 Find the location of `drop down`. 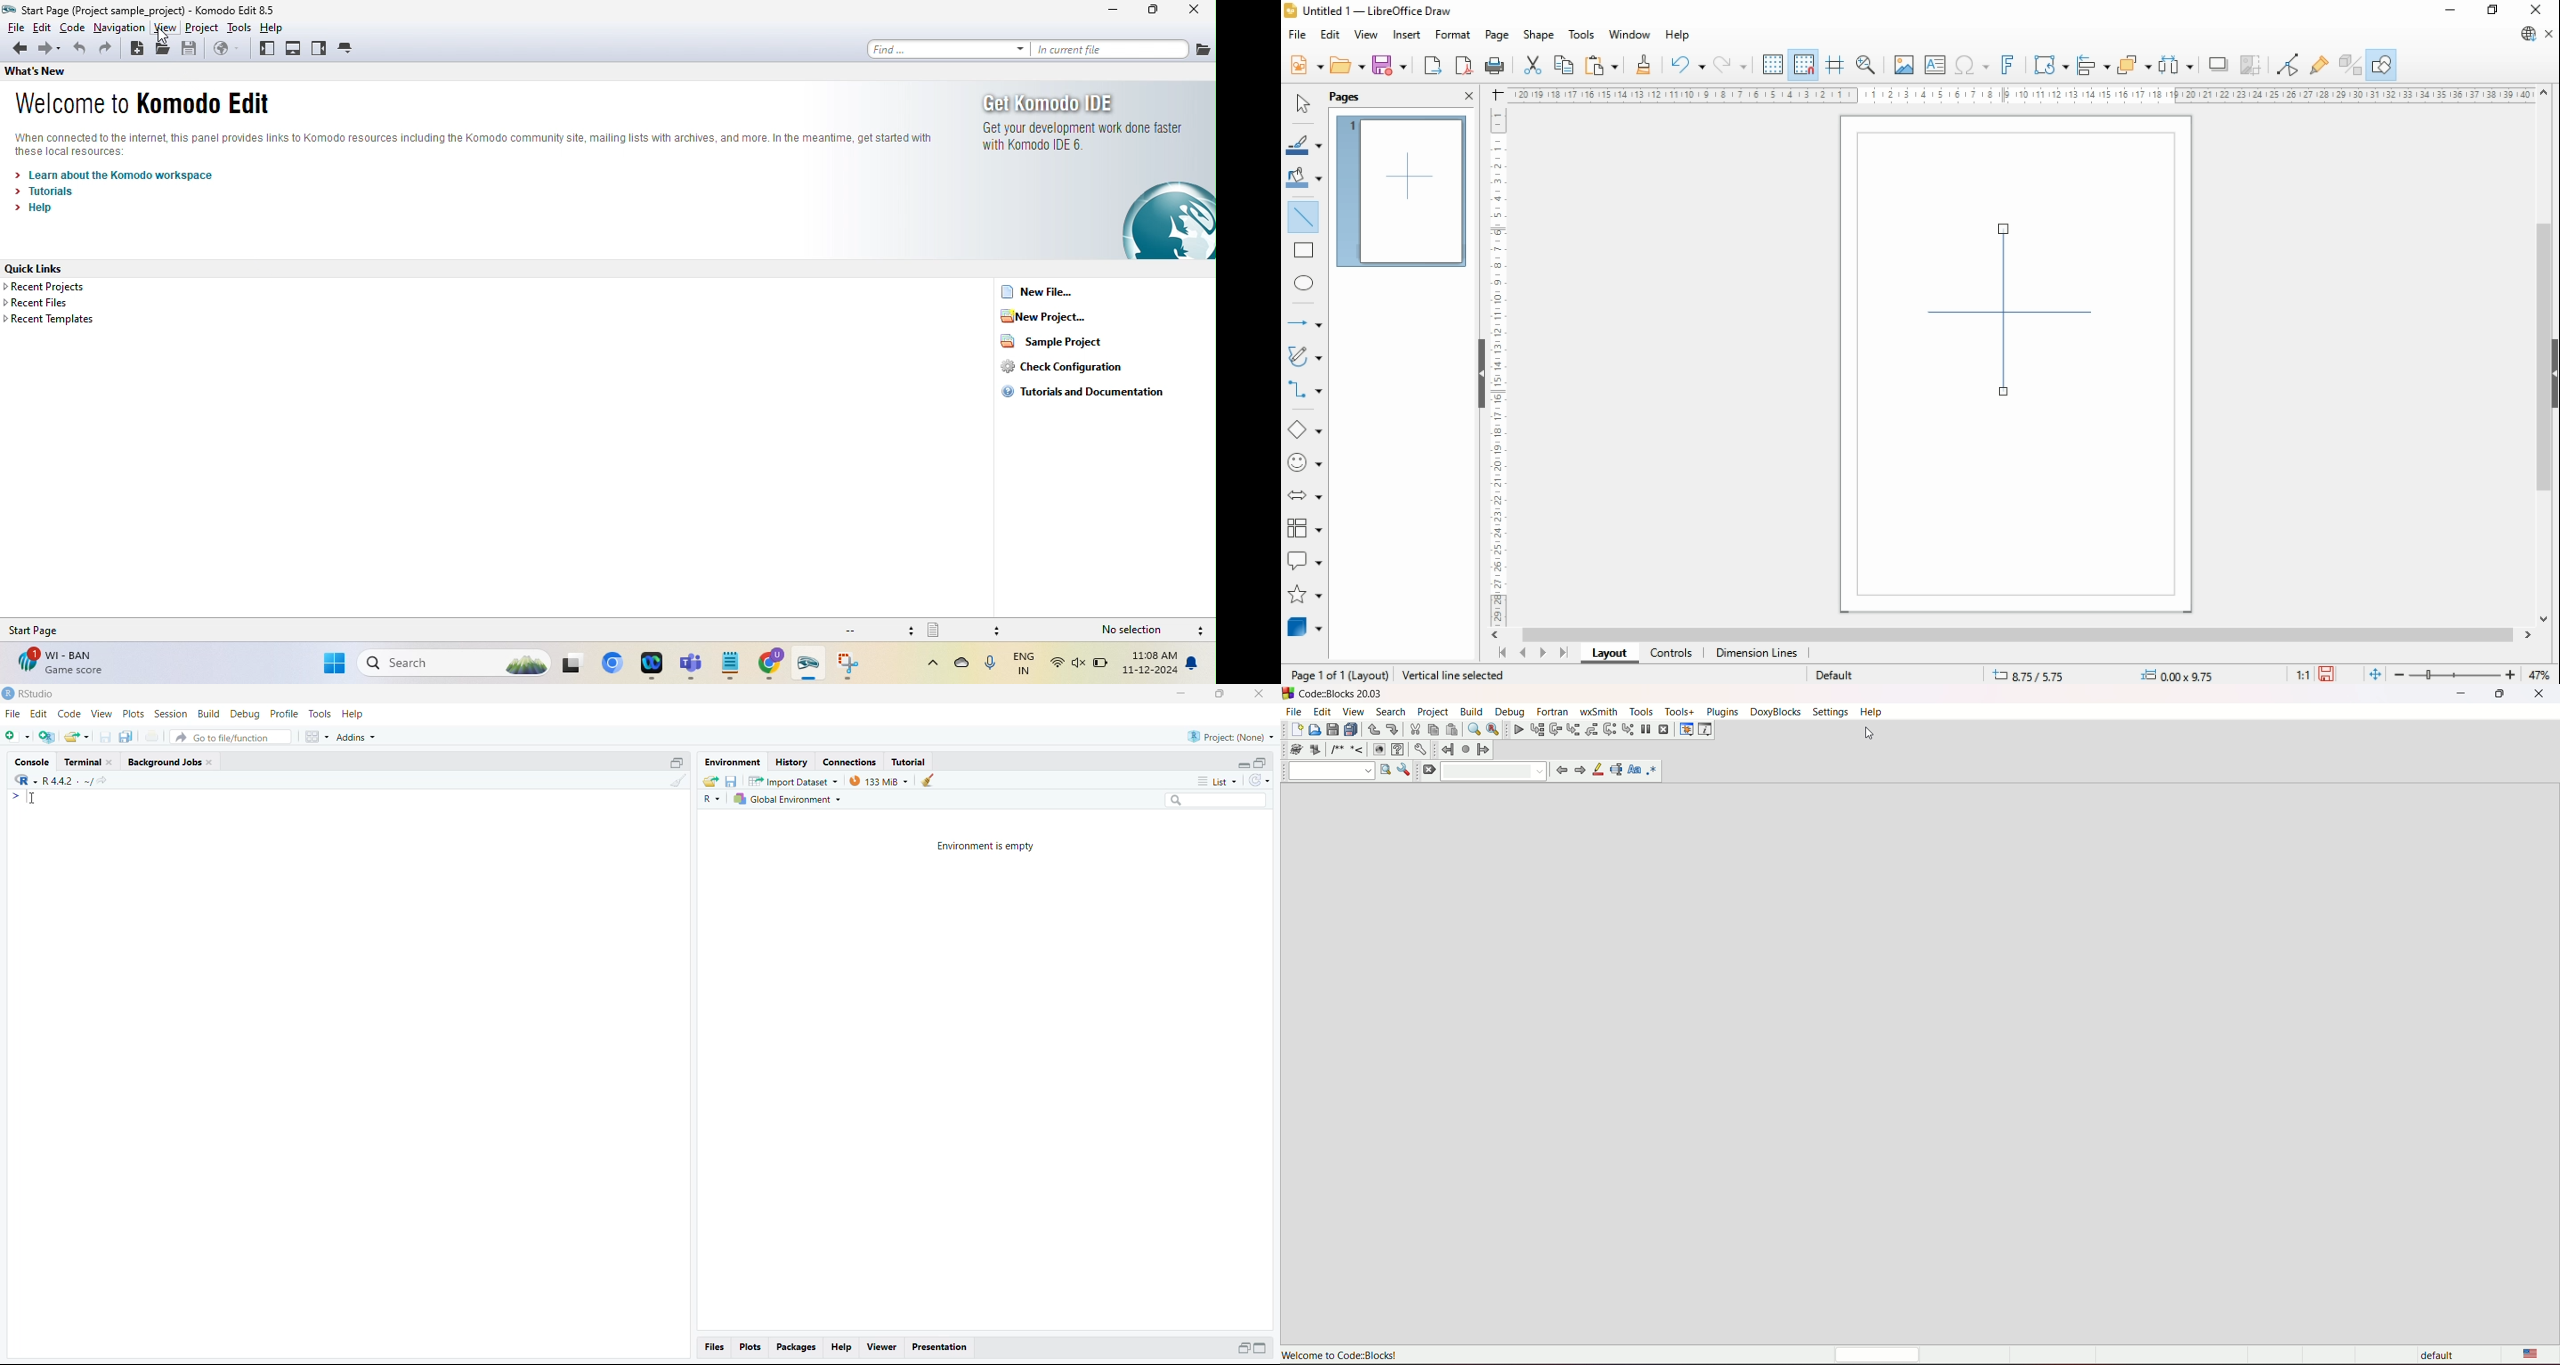

drop down is located at coordinates (1319, 771).